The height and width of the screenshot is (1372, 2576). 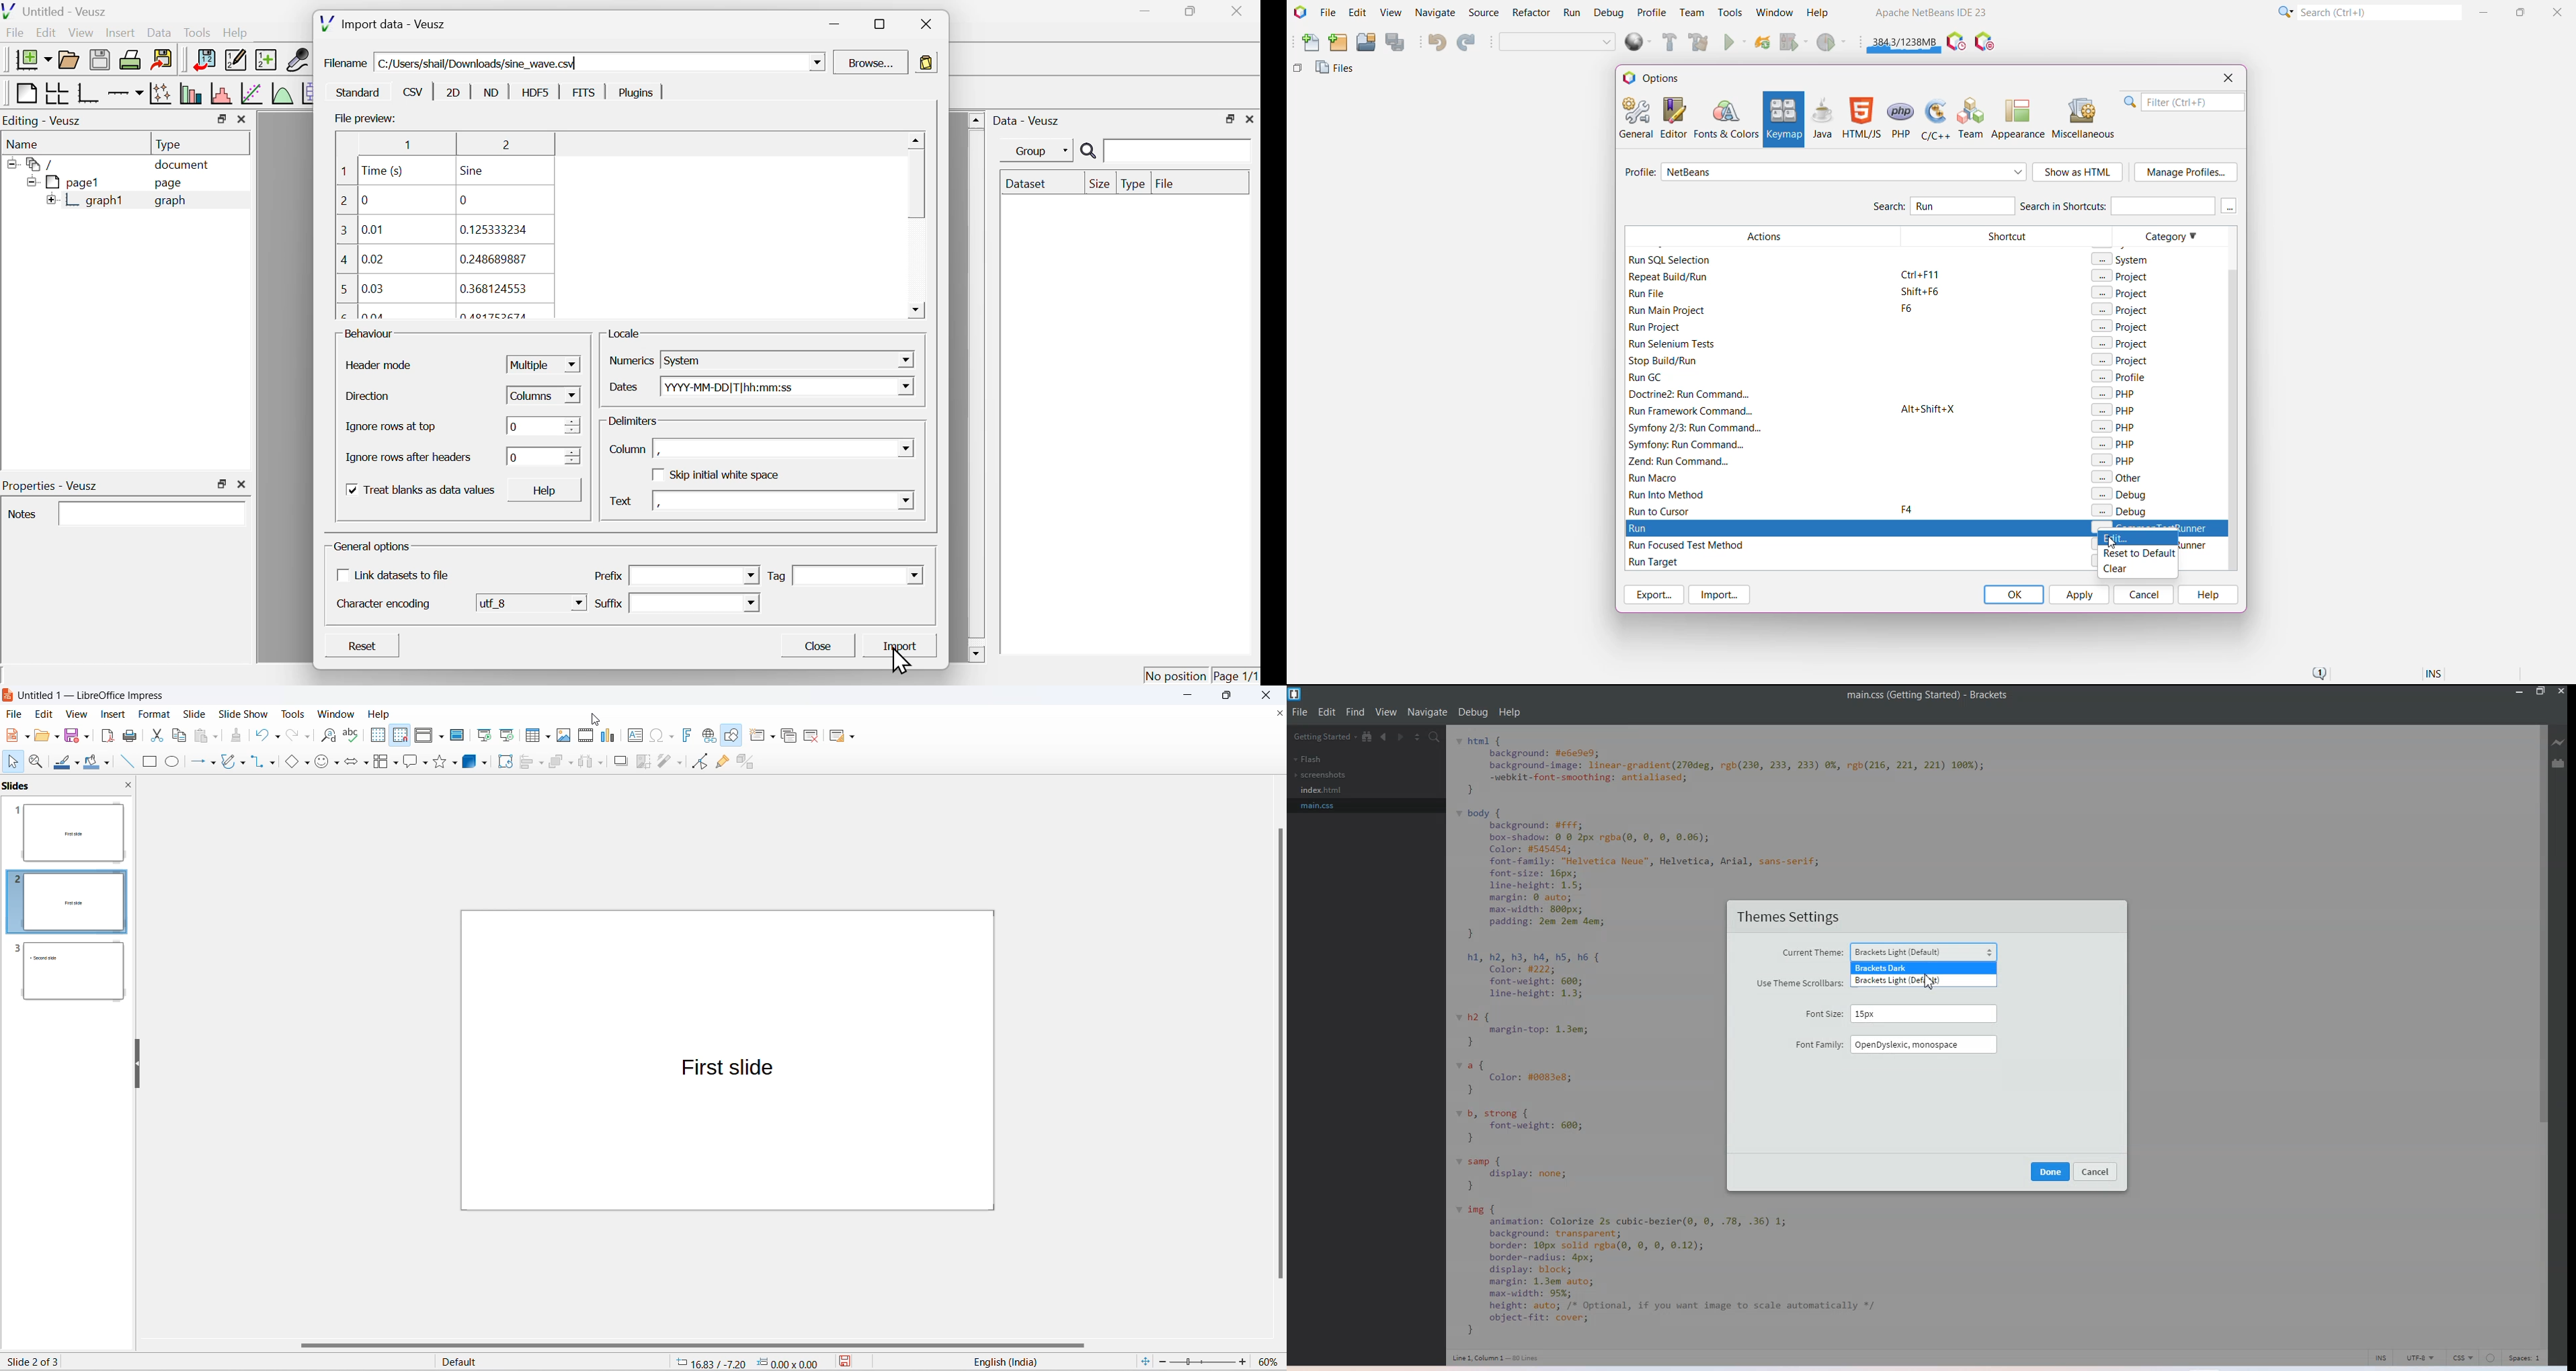 I want to click on line , so click(x=199, y=763).